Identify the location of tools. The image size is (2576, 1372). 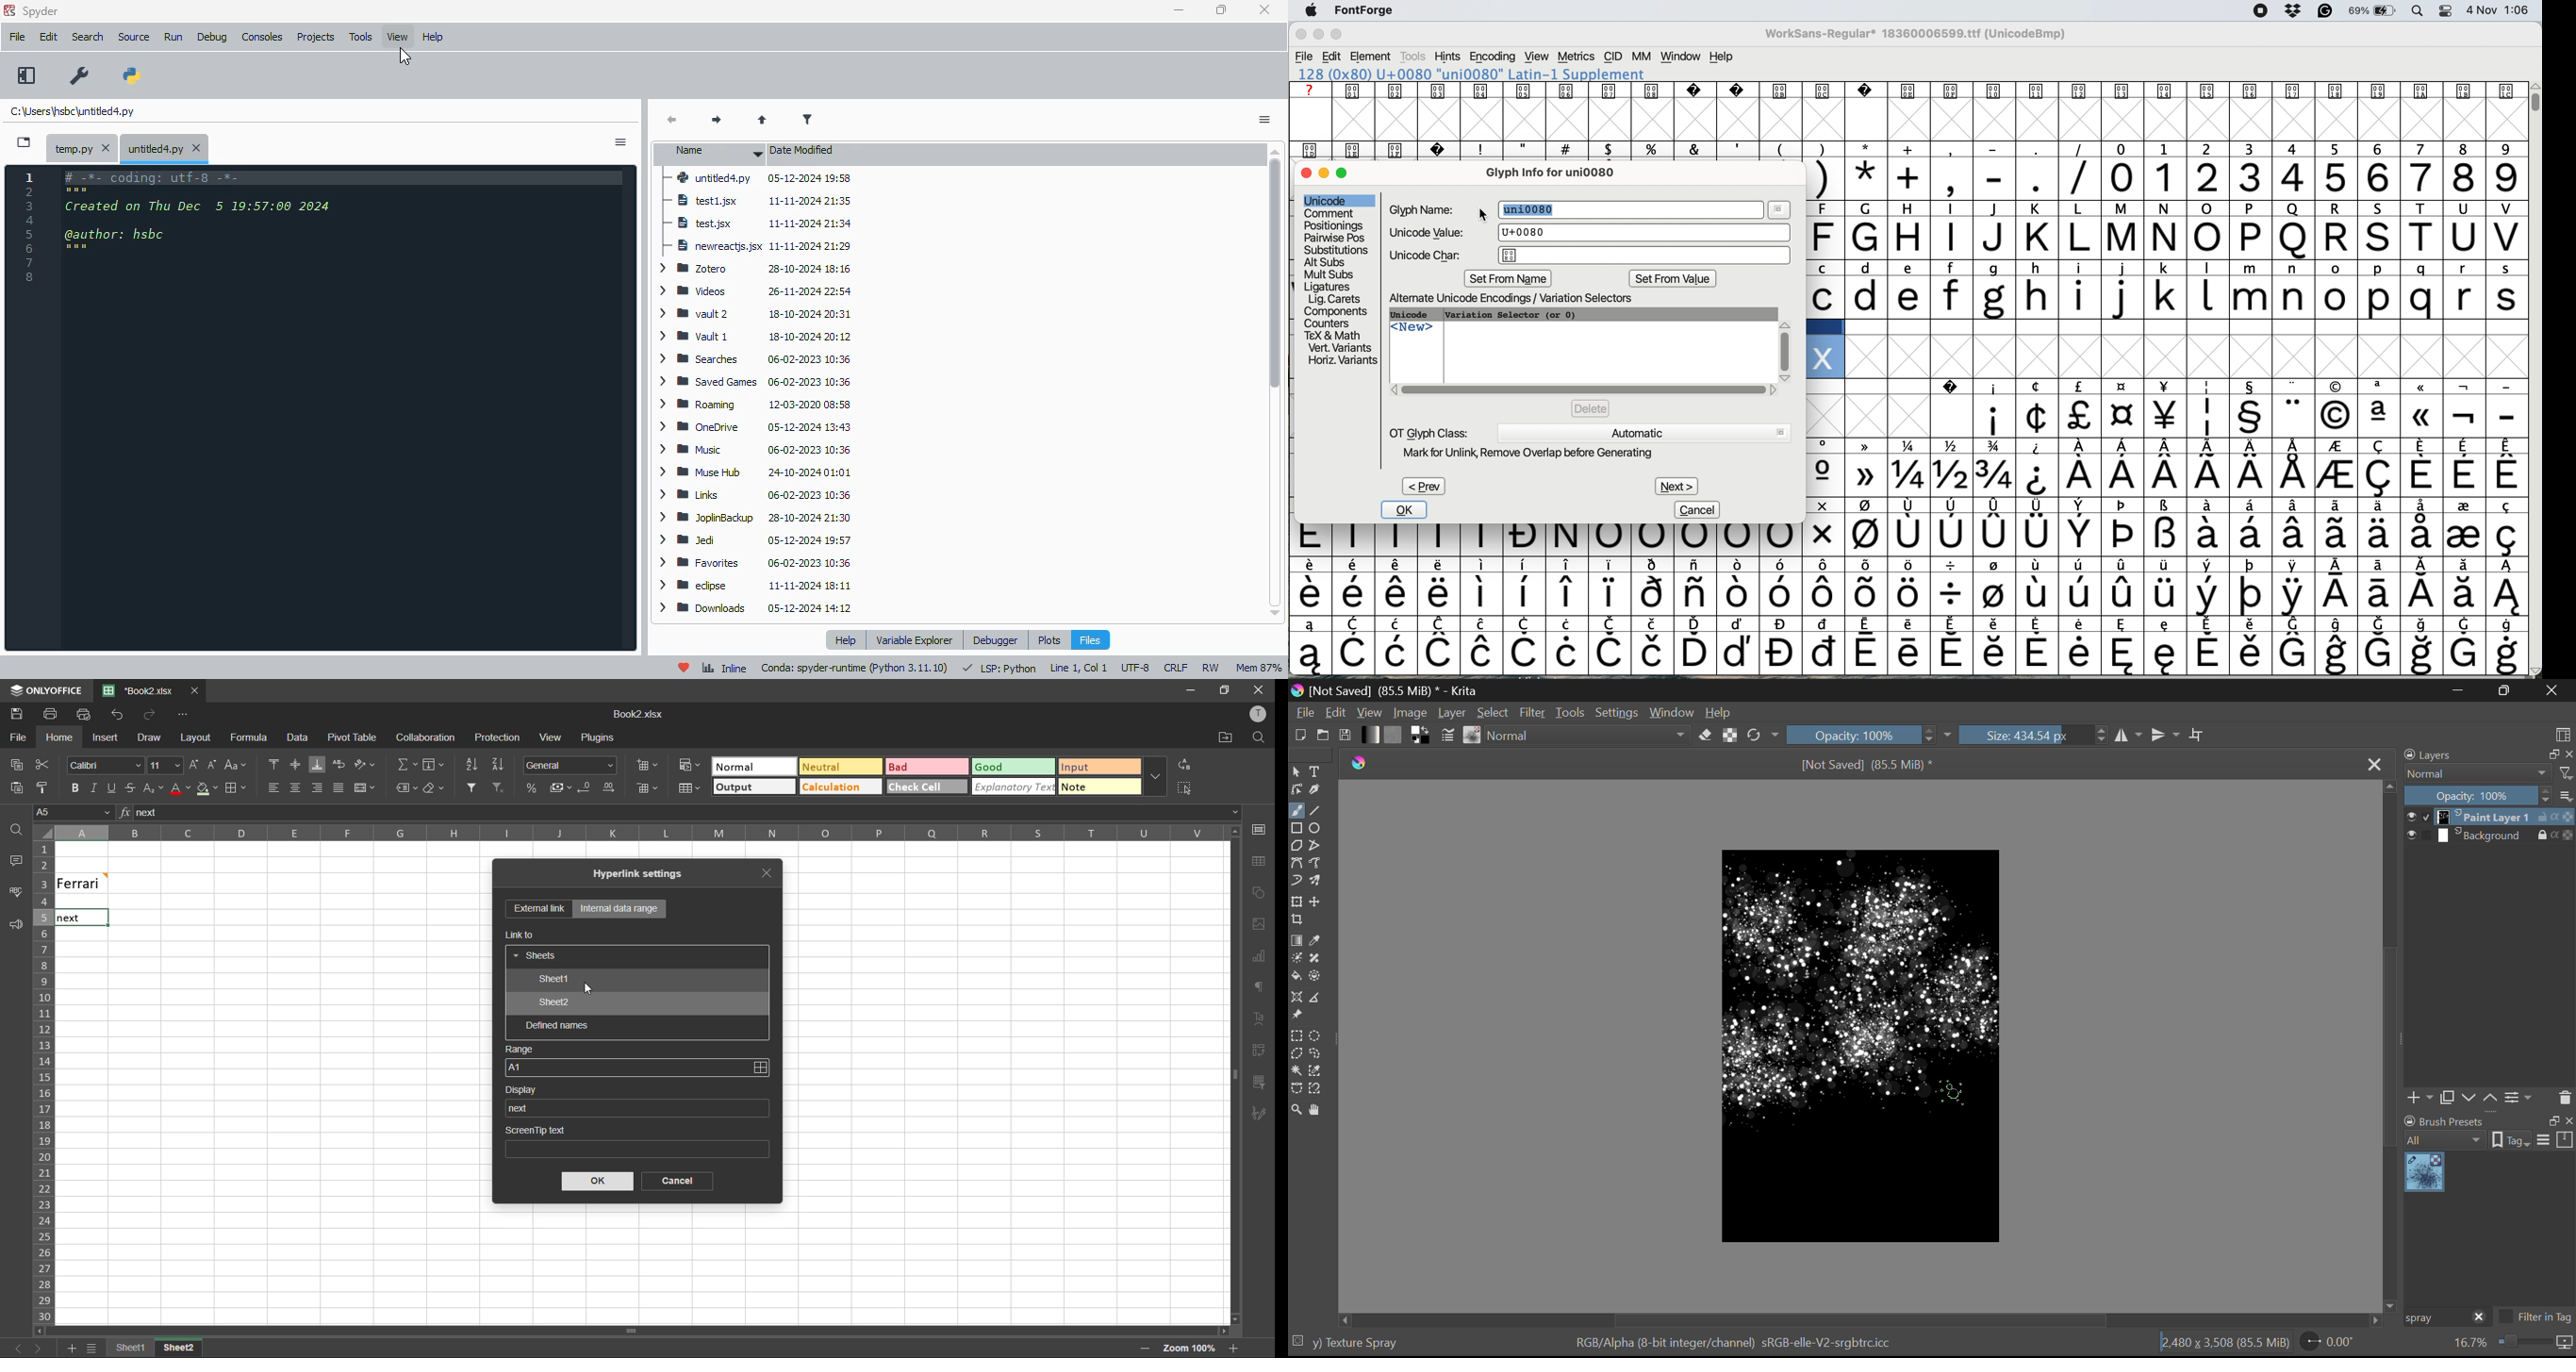
(361, 37).